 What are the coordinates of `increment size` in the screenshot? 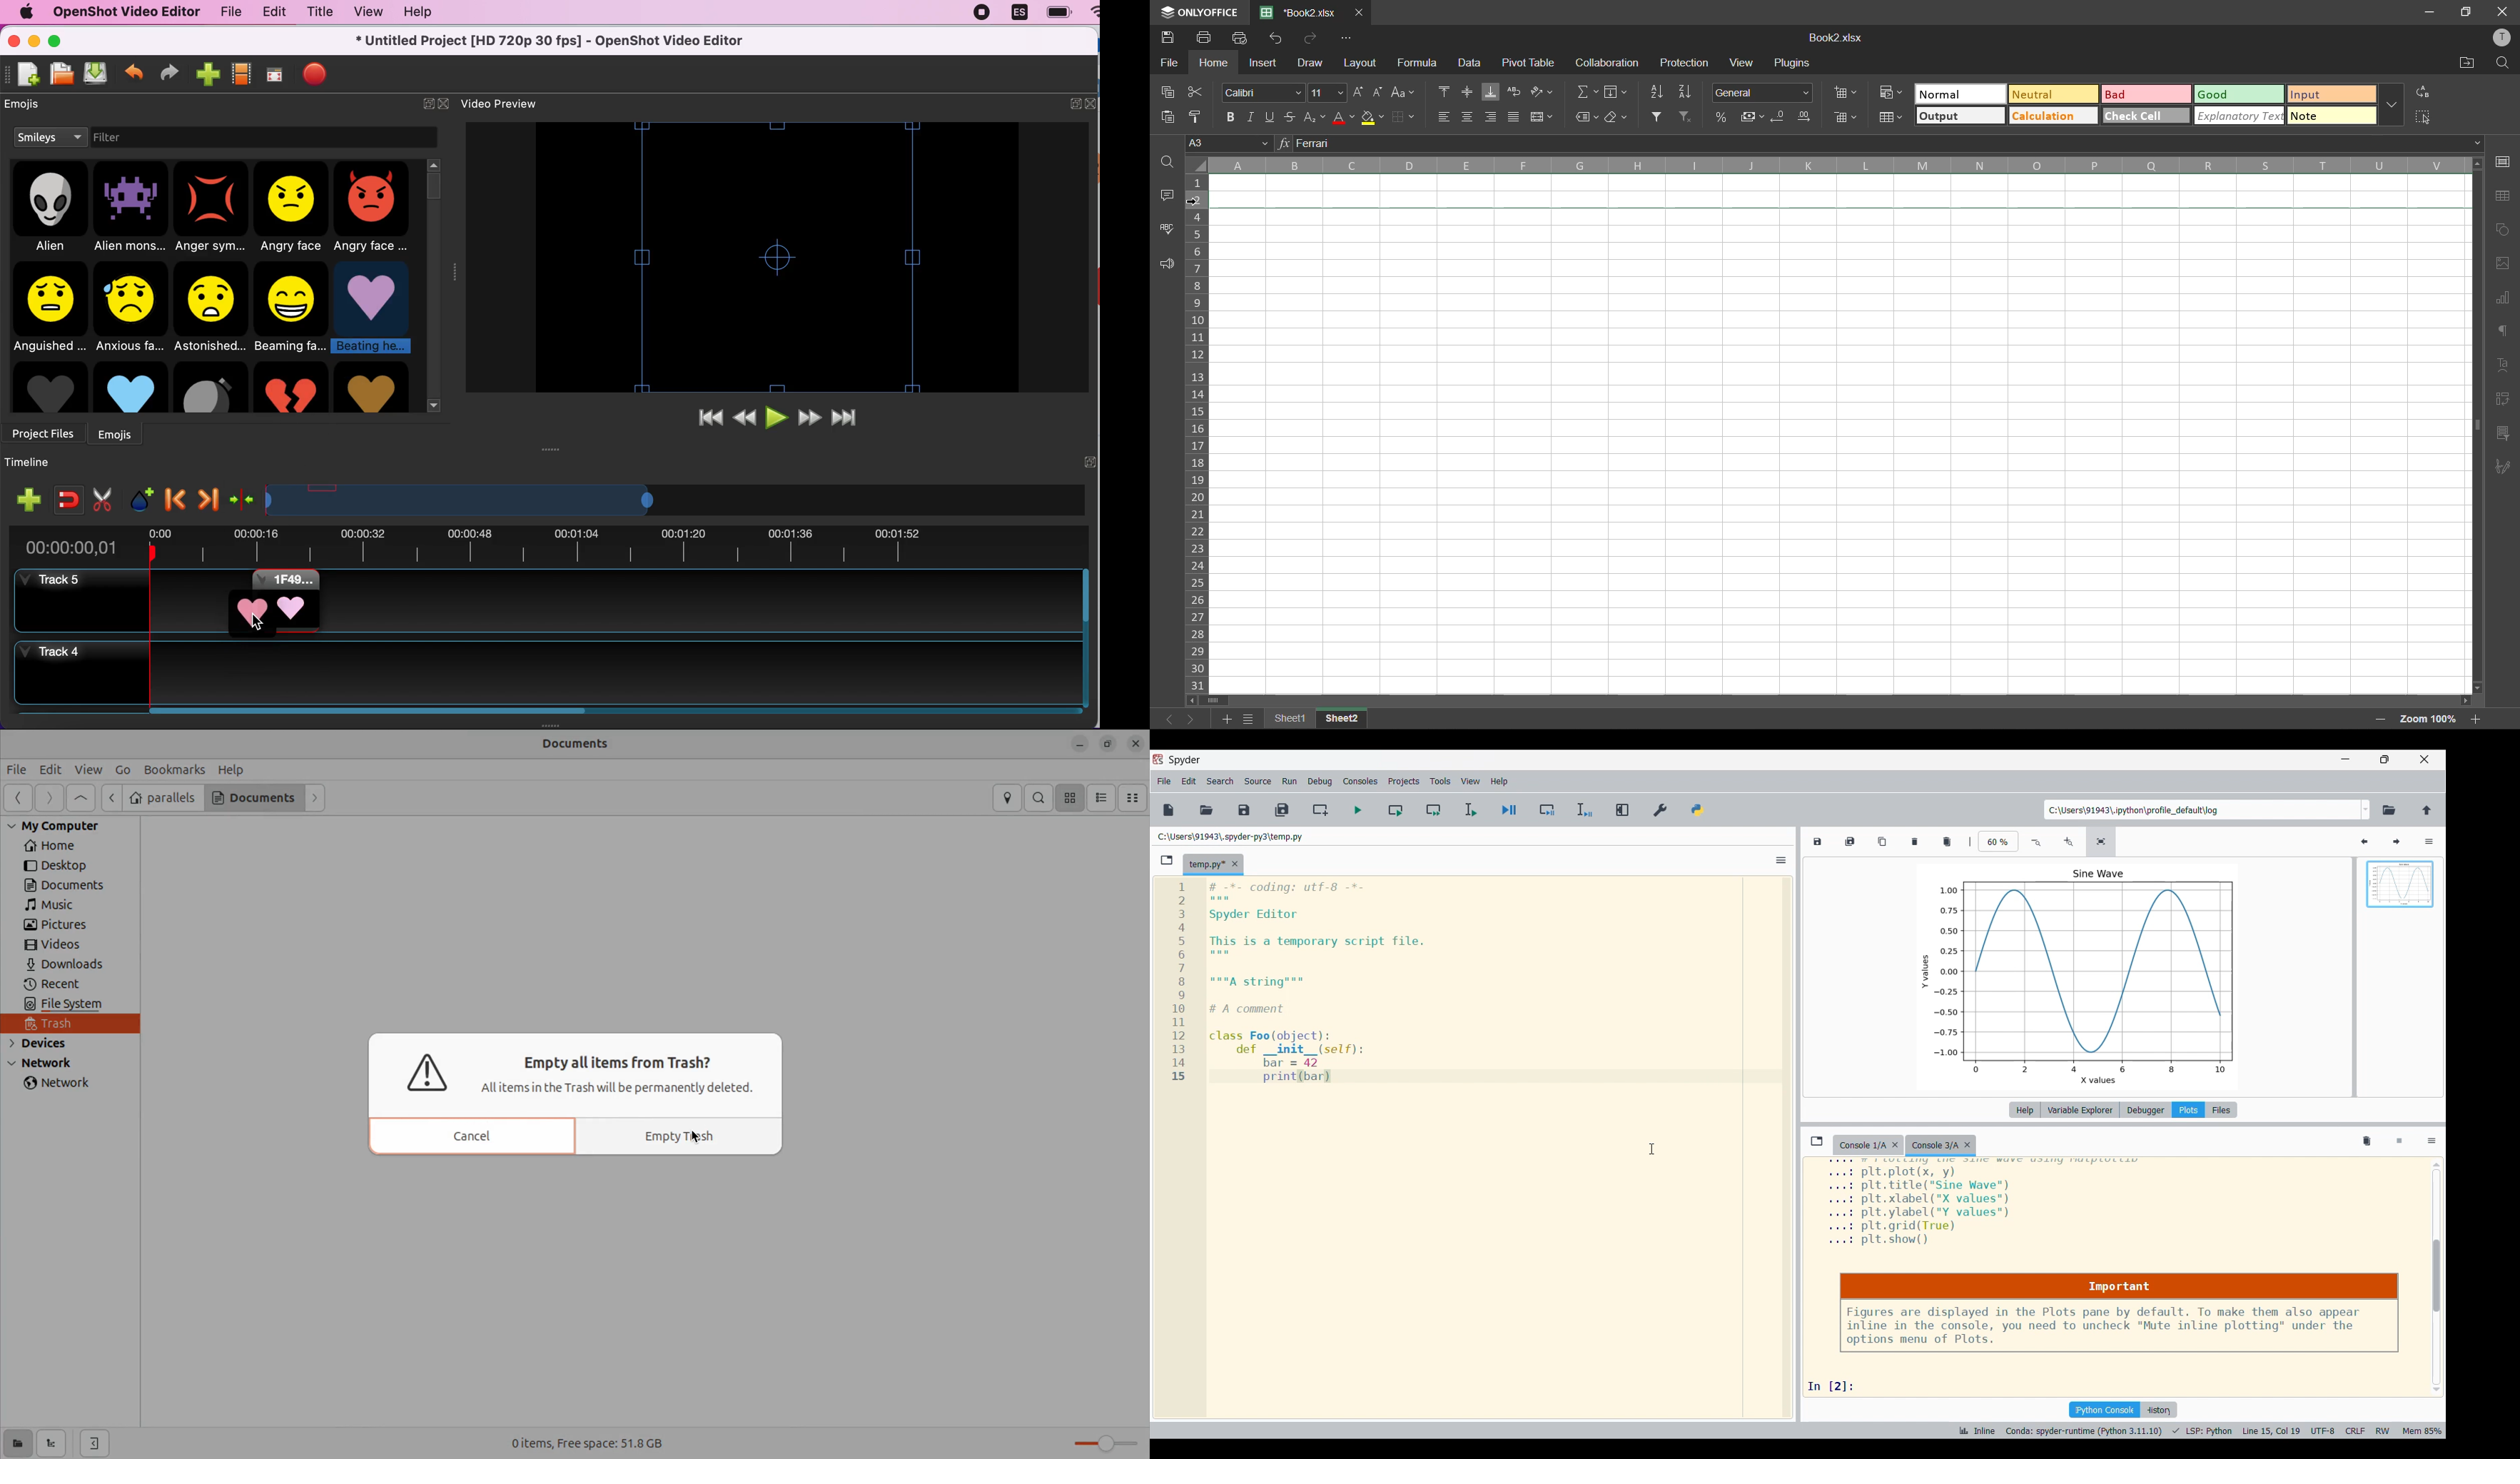 It's located at (1359, 93).